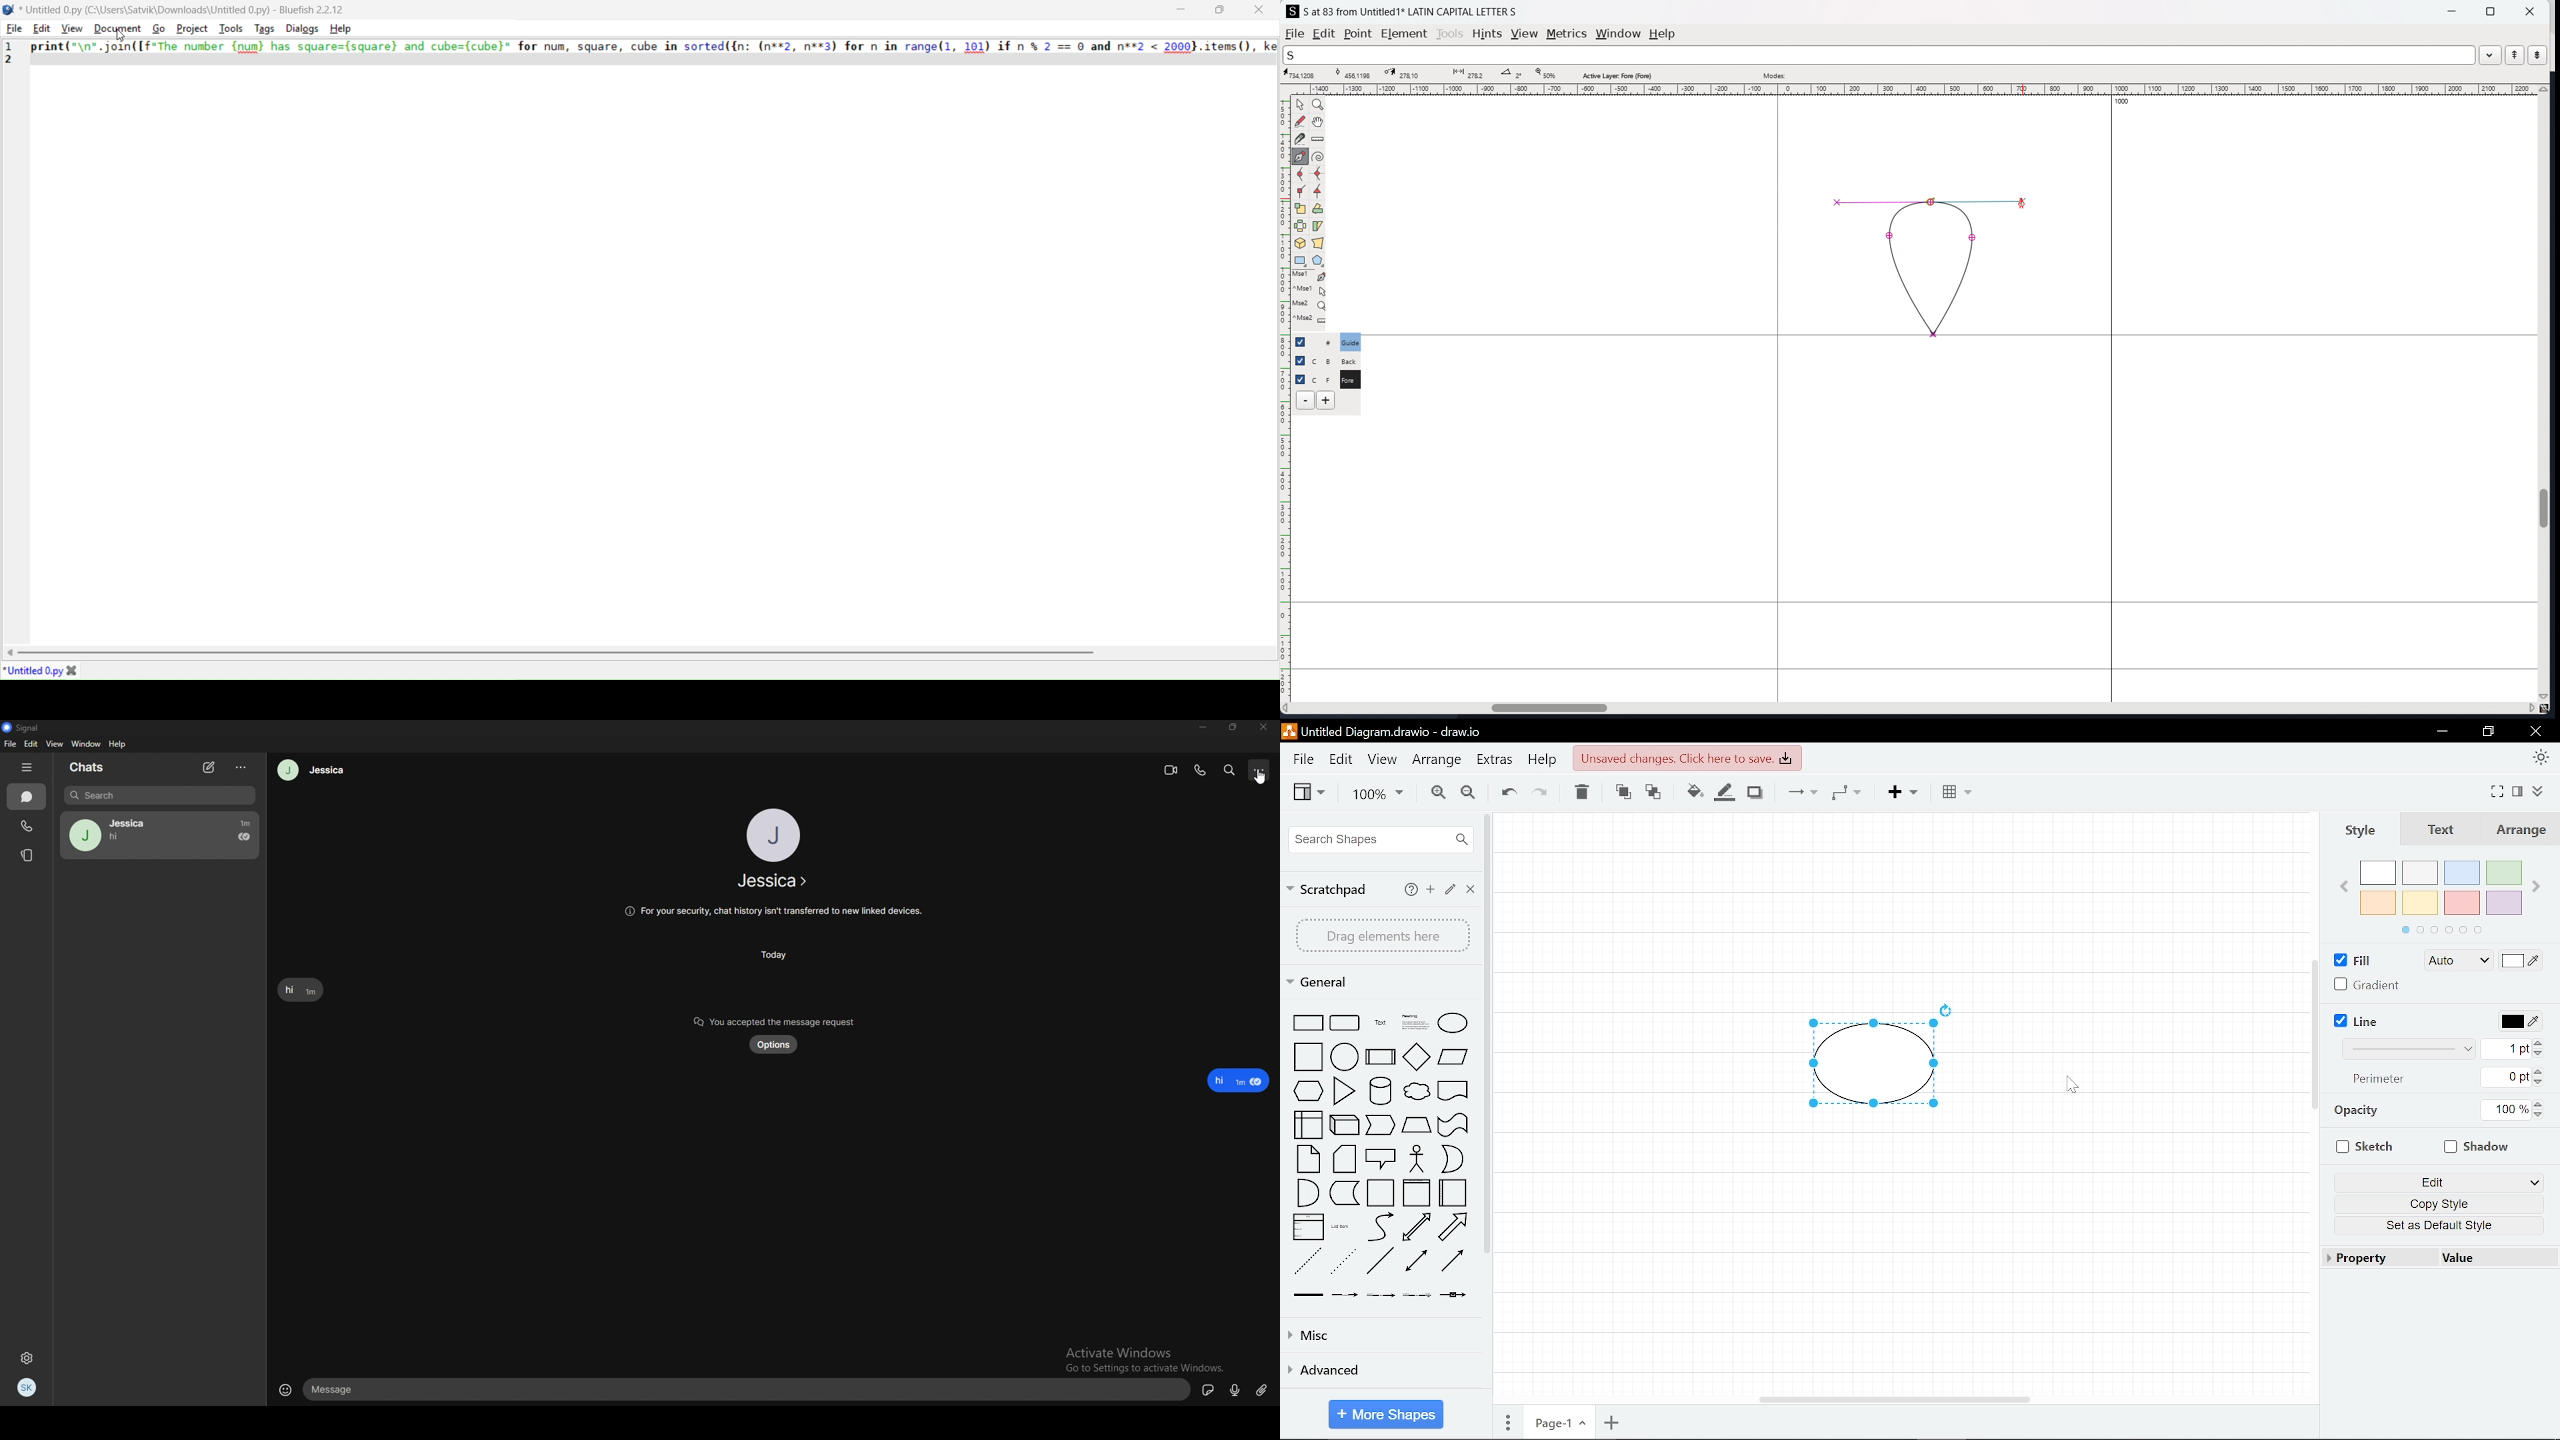 Image resolution: width=2576 pixels, height=1456 pixels. I want to click on Activate Windows
Go to Settings to activate Windows., so click(1145, 1353).